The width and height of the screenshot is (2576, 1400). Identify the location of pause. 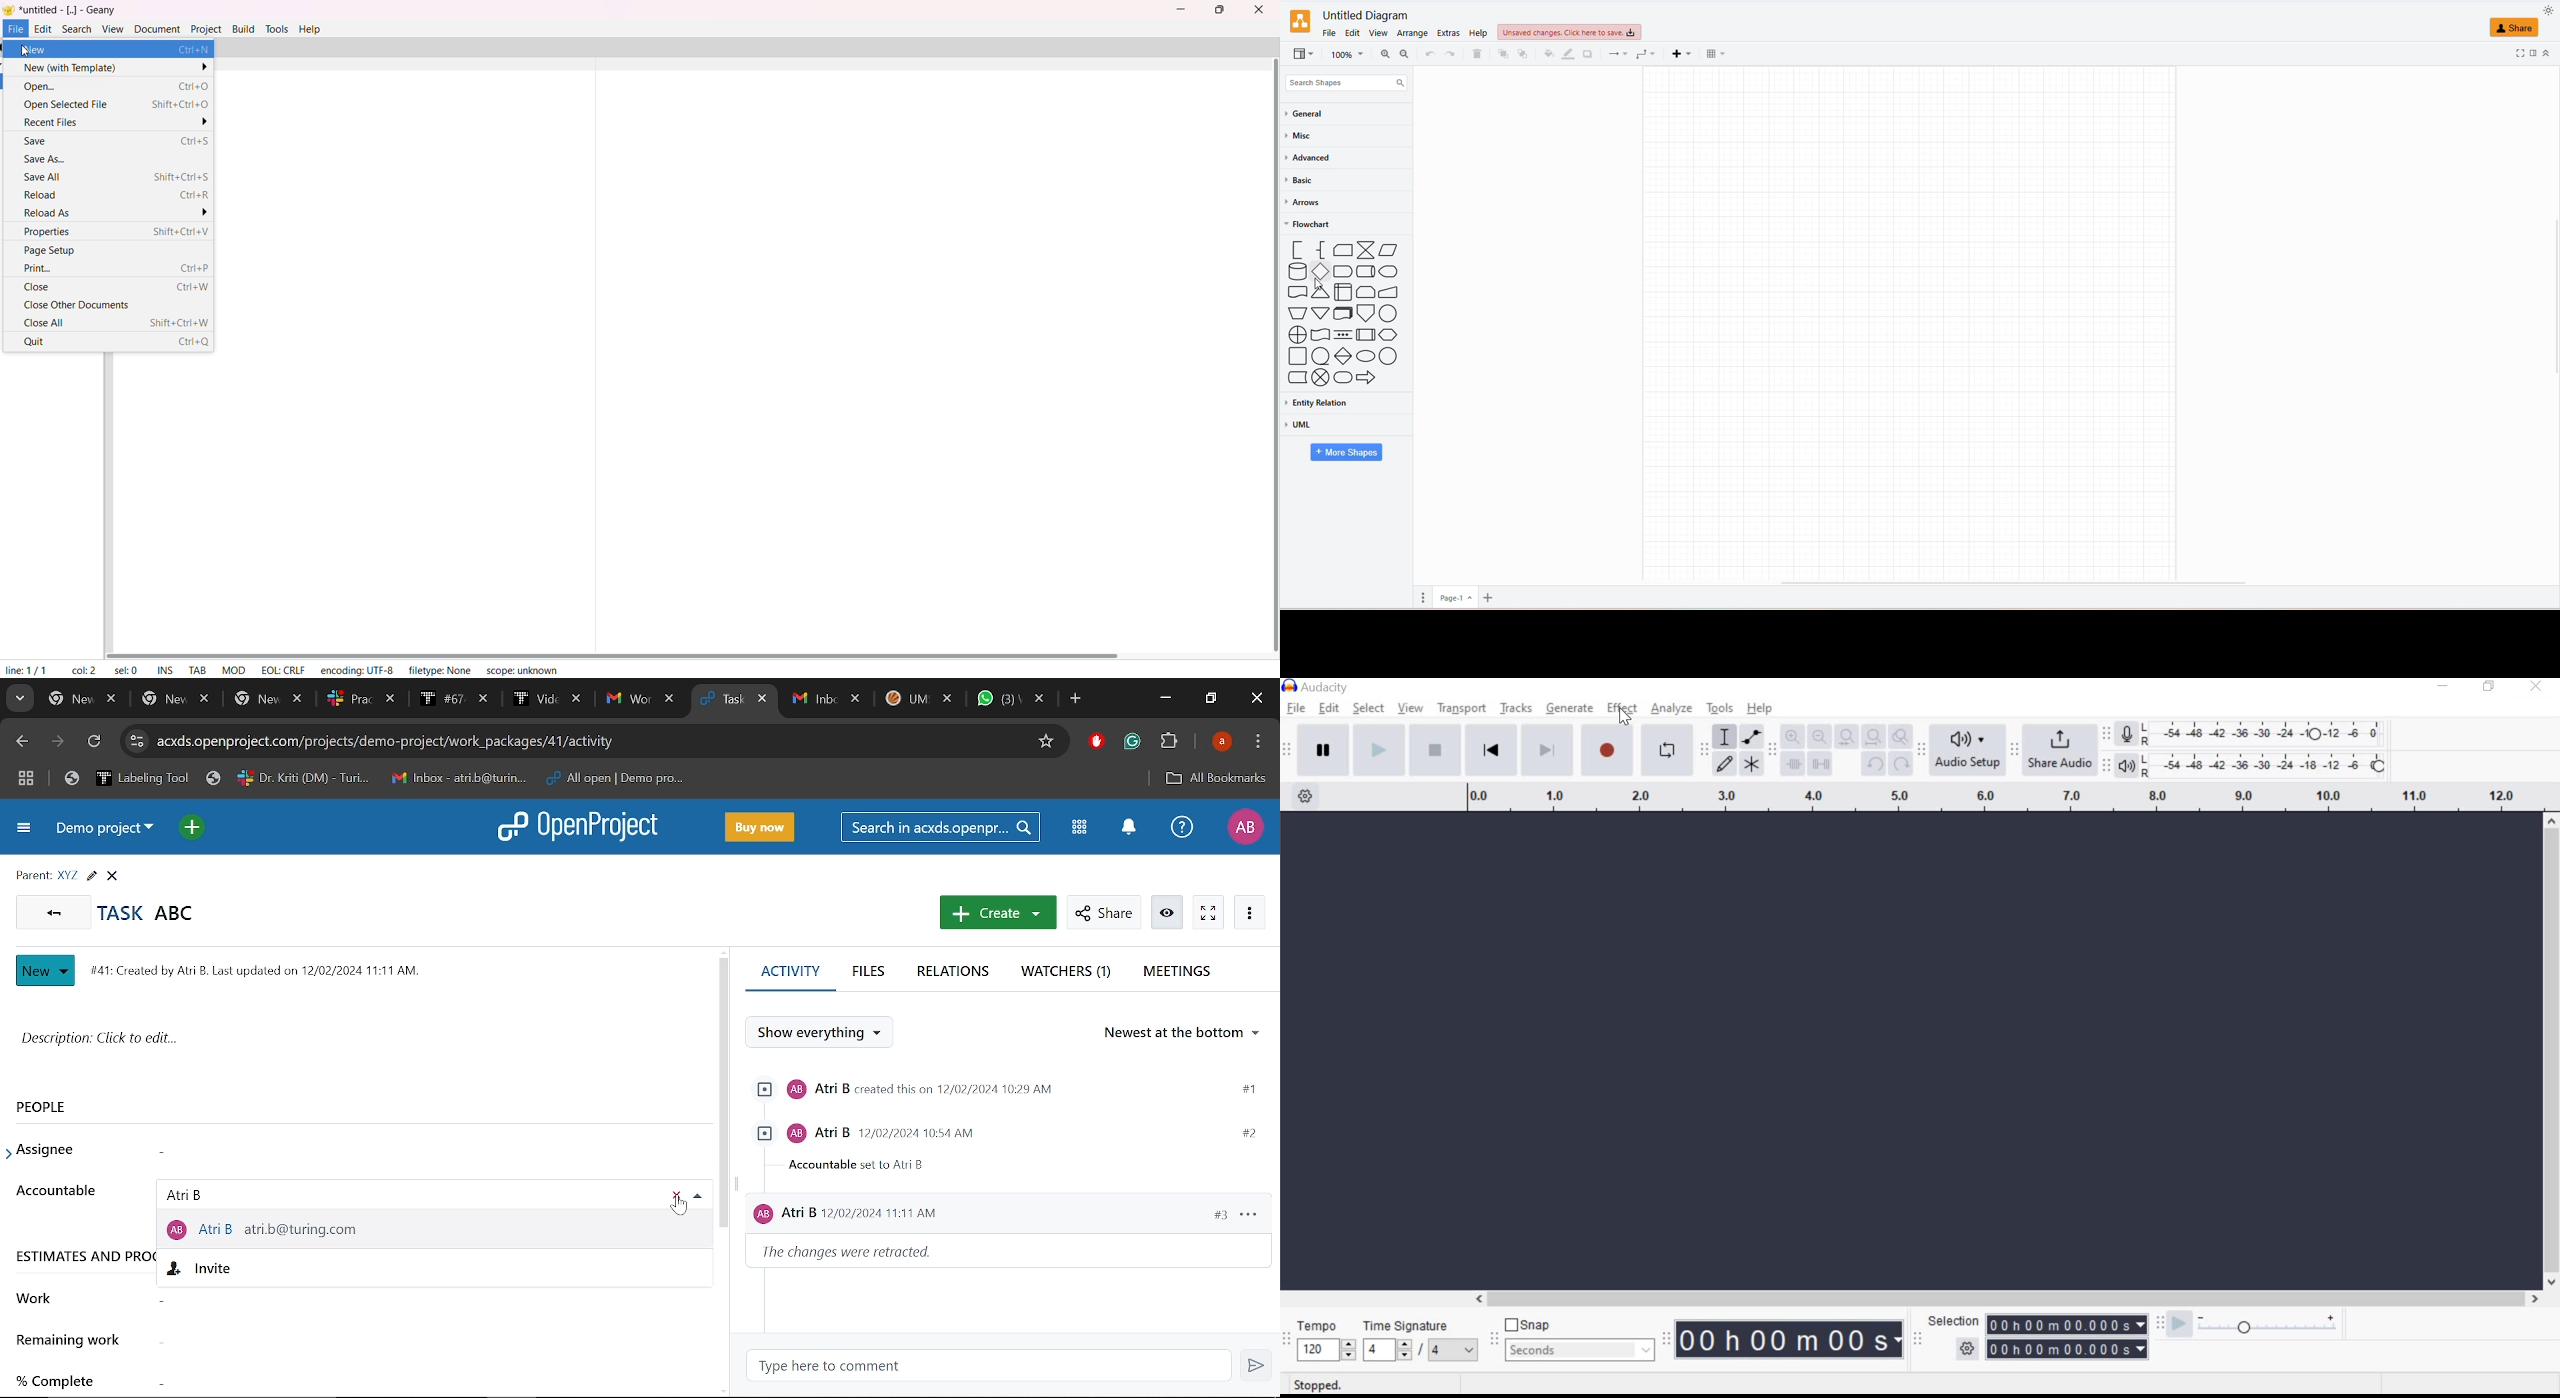
(1325, 752).